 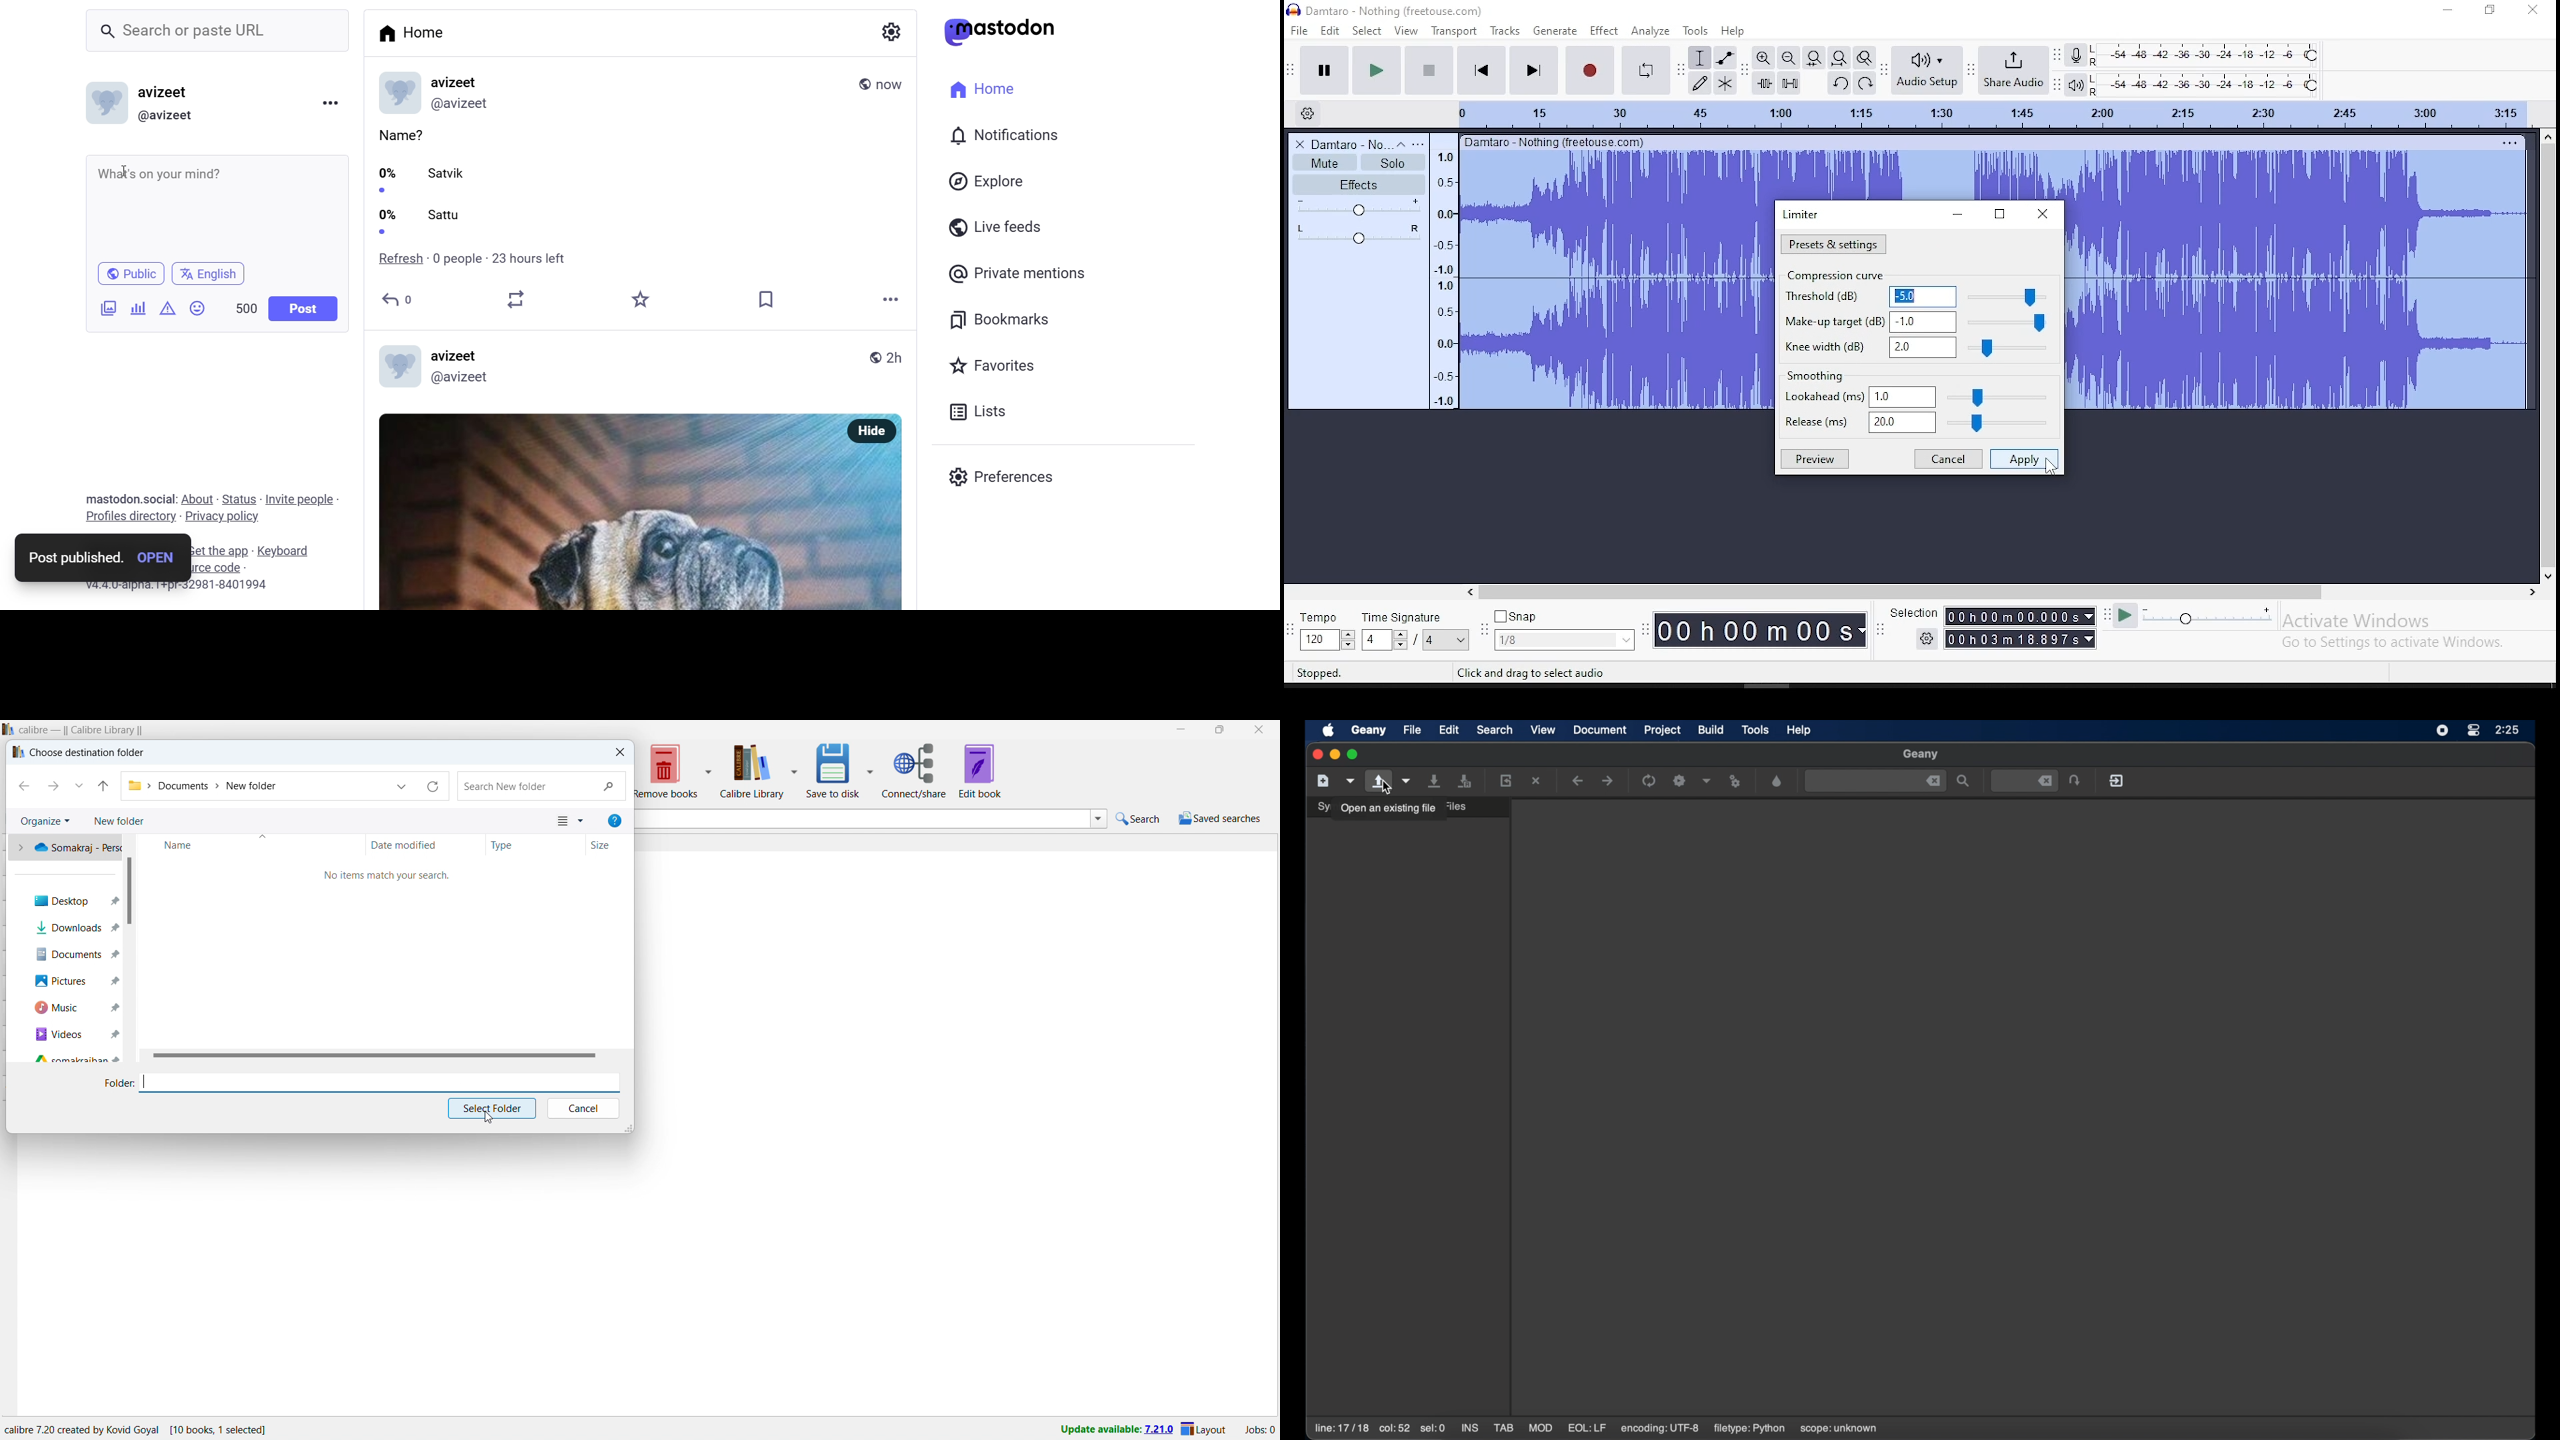 What do you see at coordinates (255, 786) in the screenshot?
I see `folder address` at bounding box center [255, 786].